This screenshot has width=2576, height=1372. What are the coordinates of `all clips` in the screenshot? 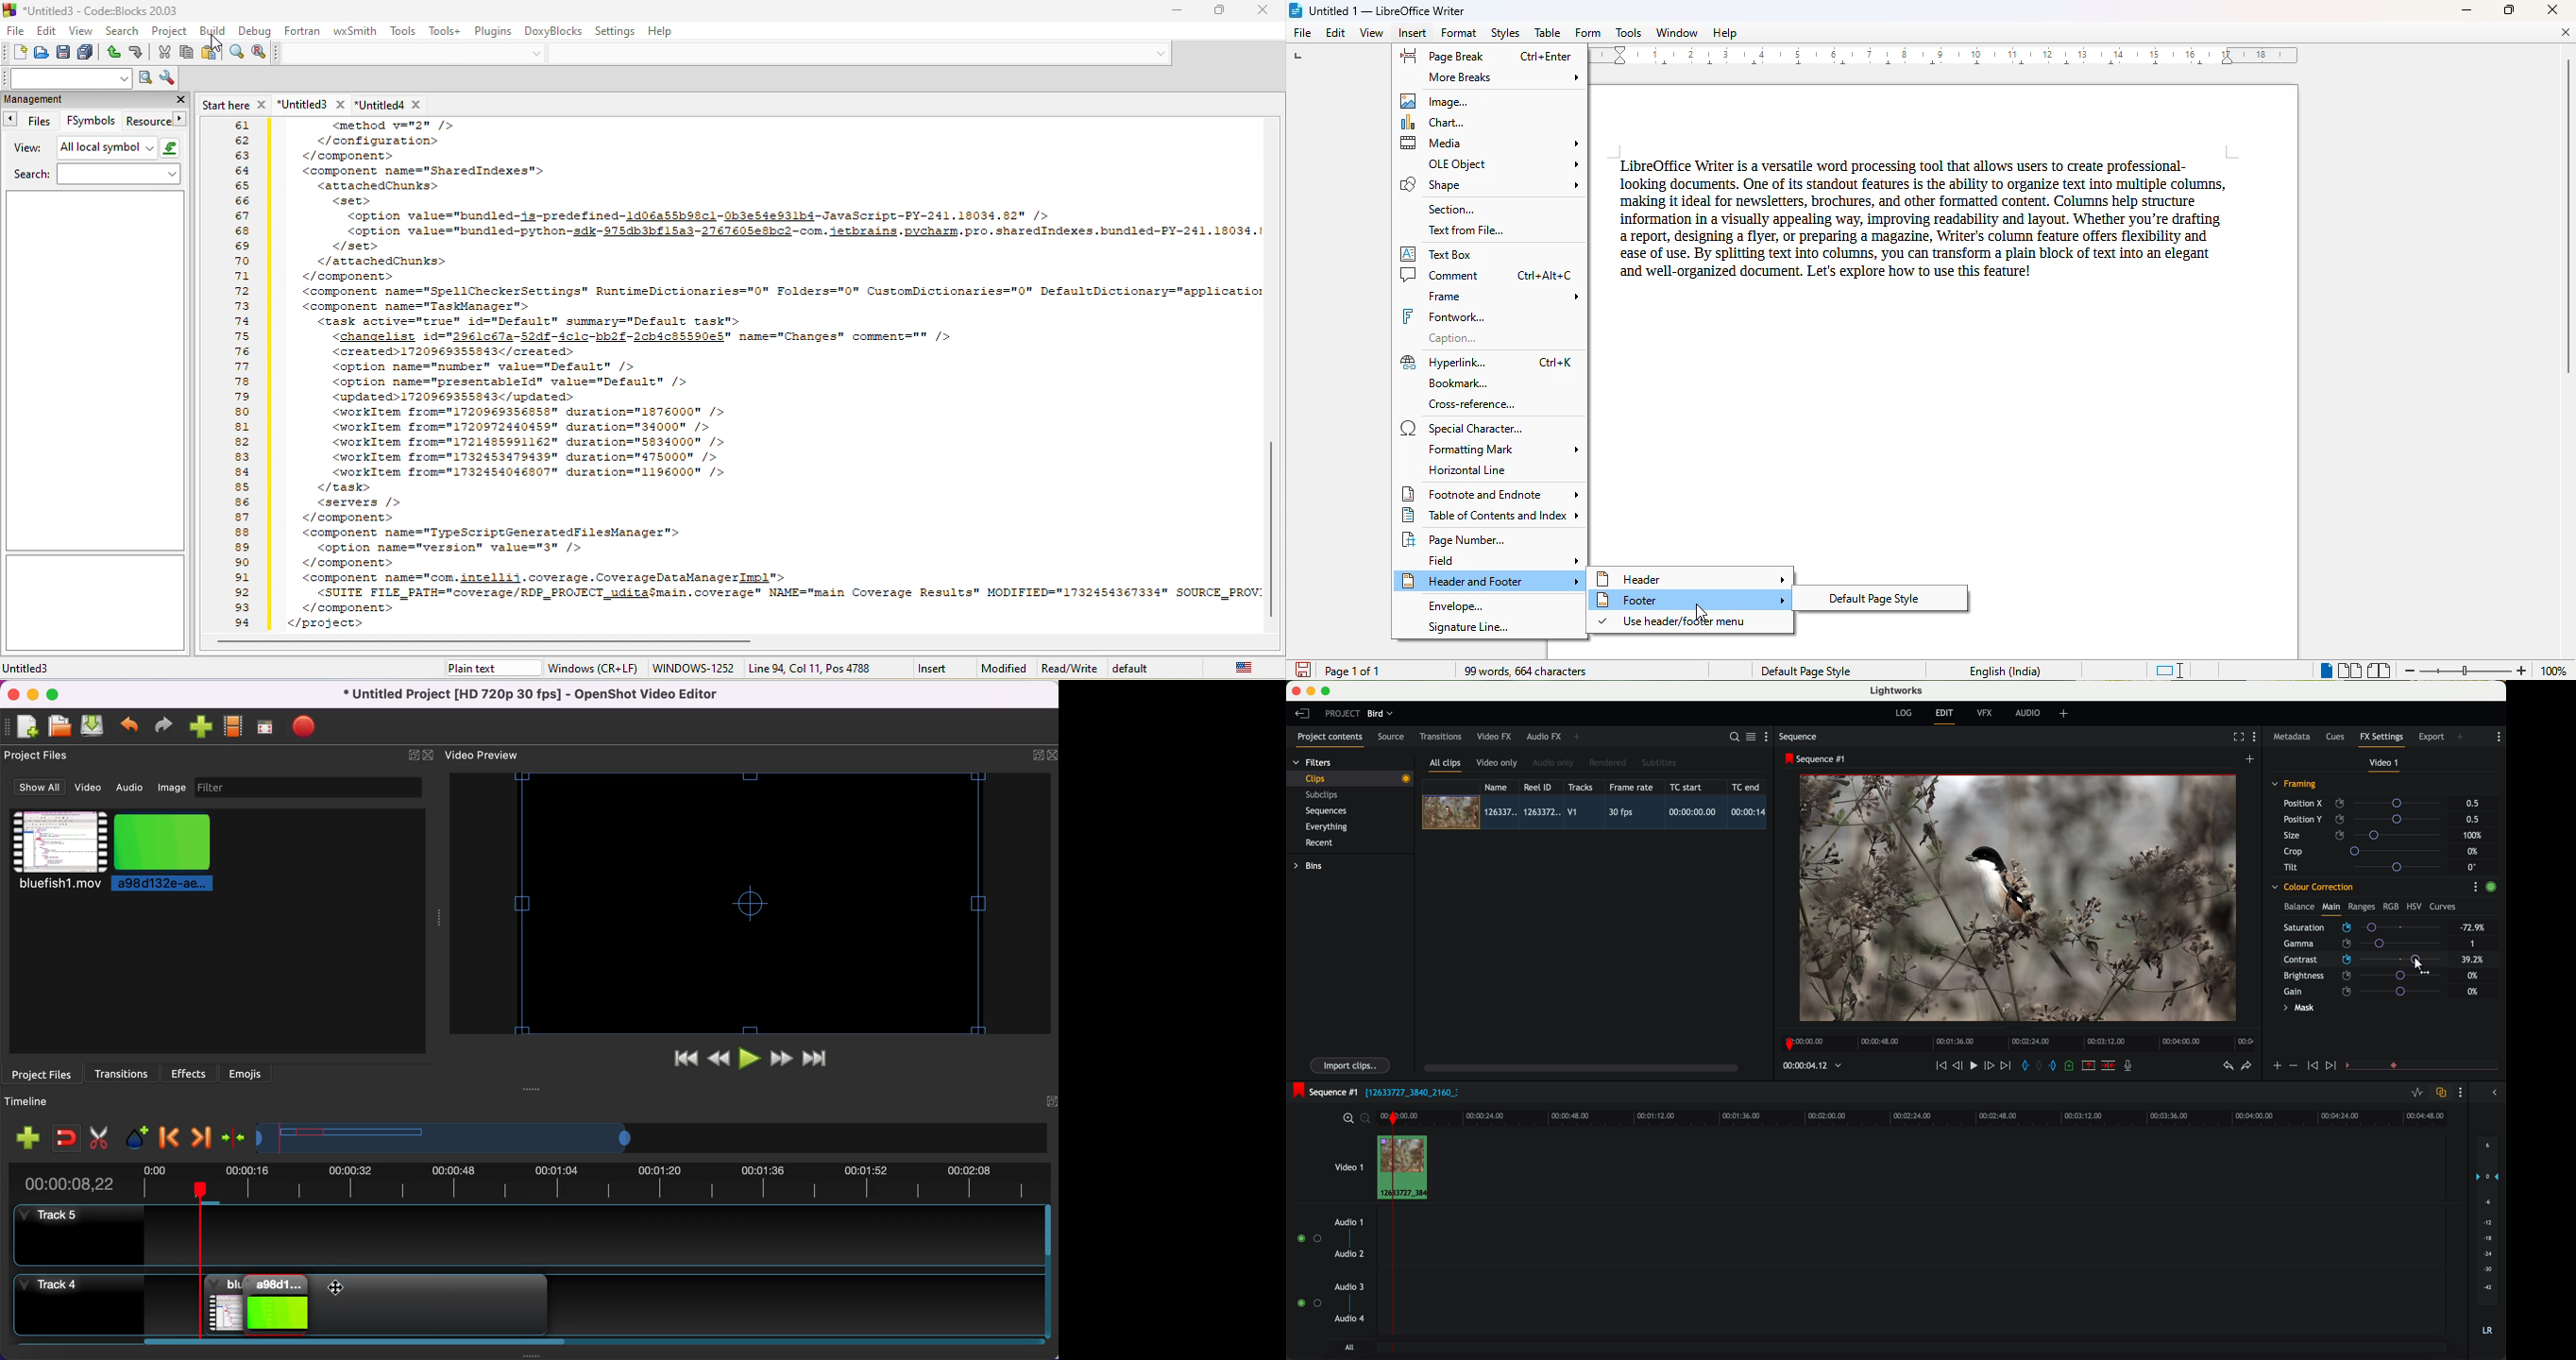 It's located at (1446, 766).